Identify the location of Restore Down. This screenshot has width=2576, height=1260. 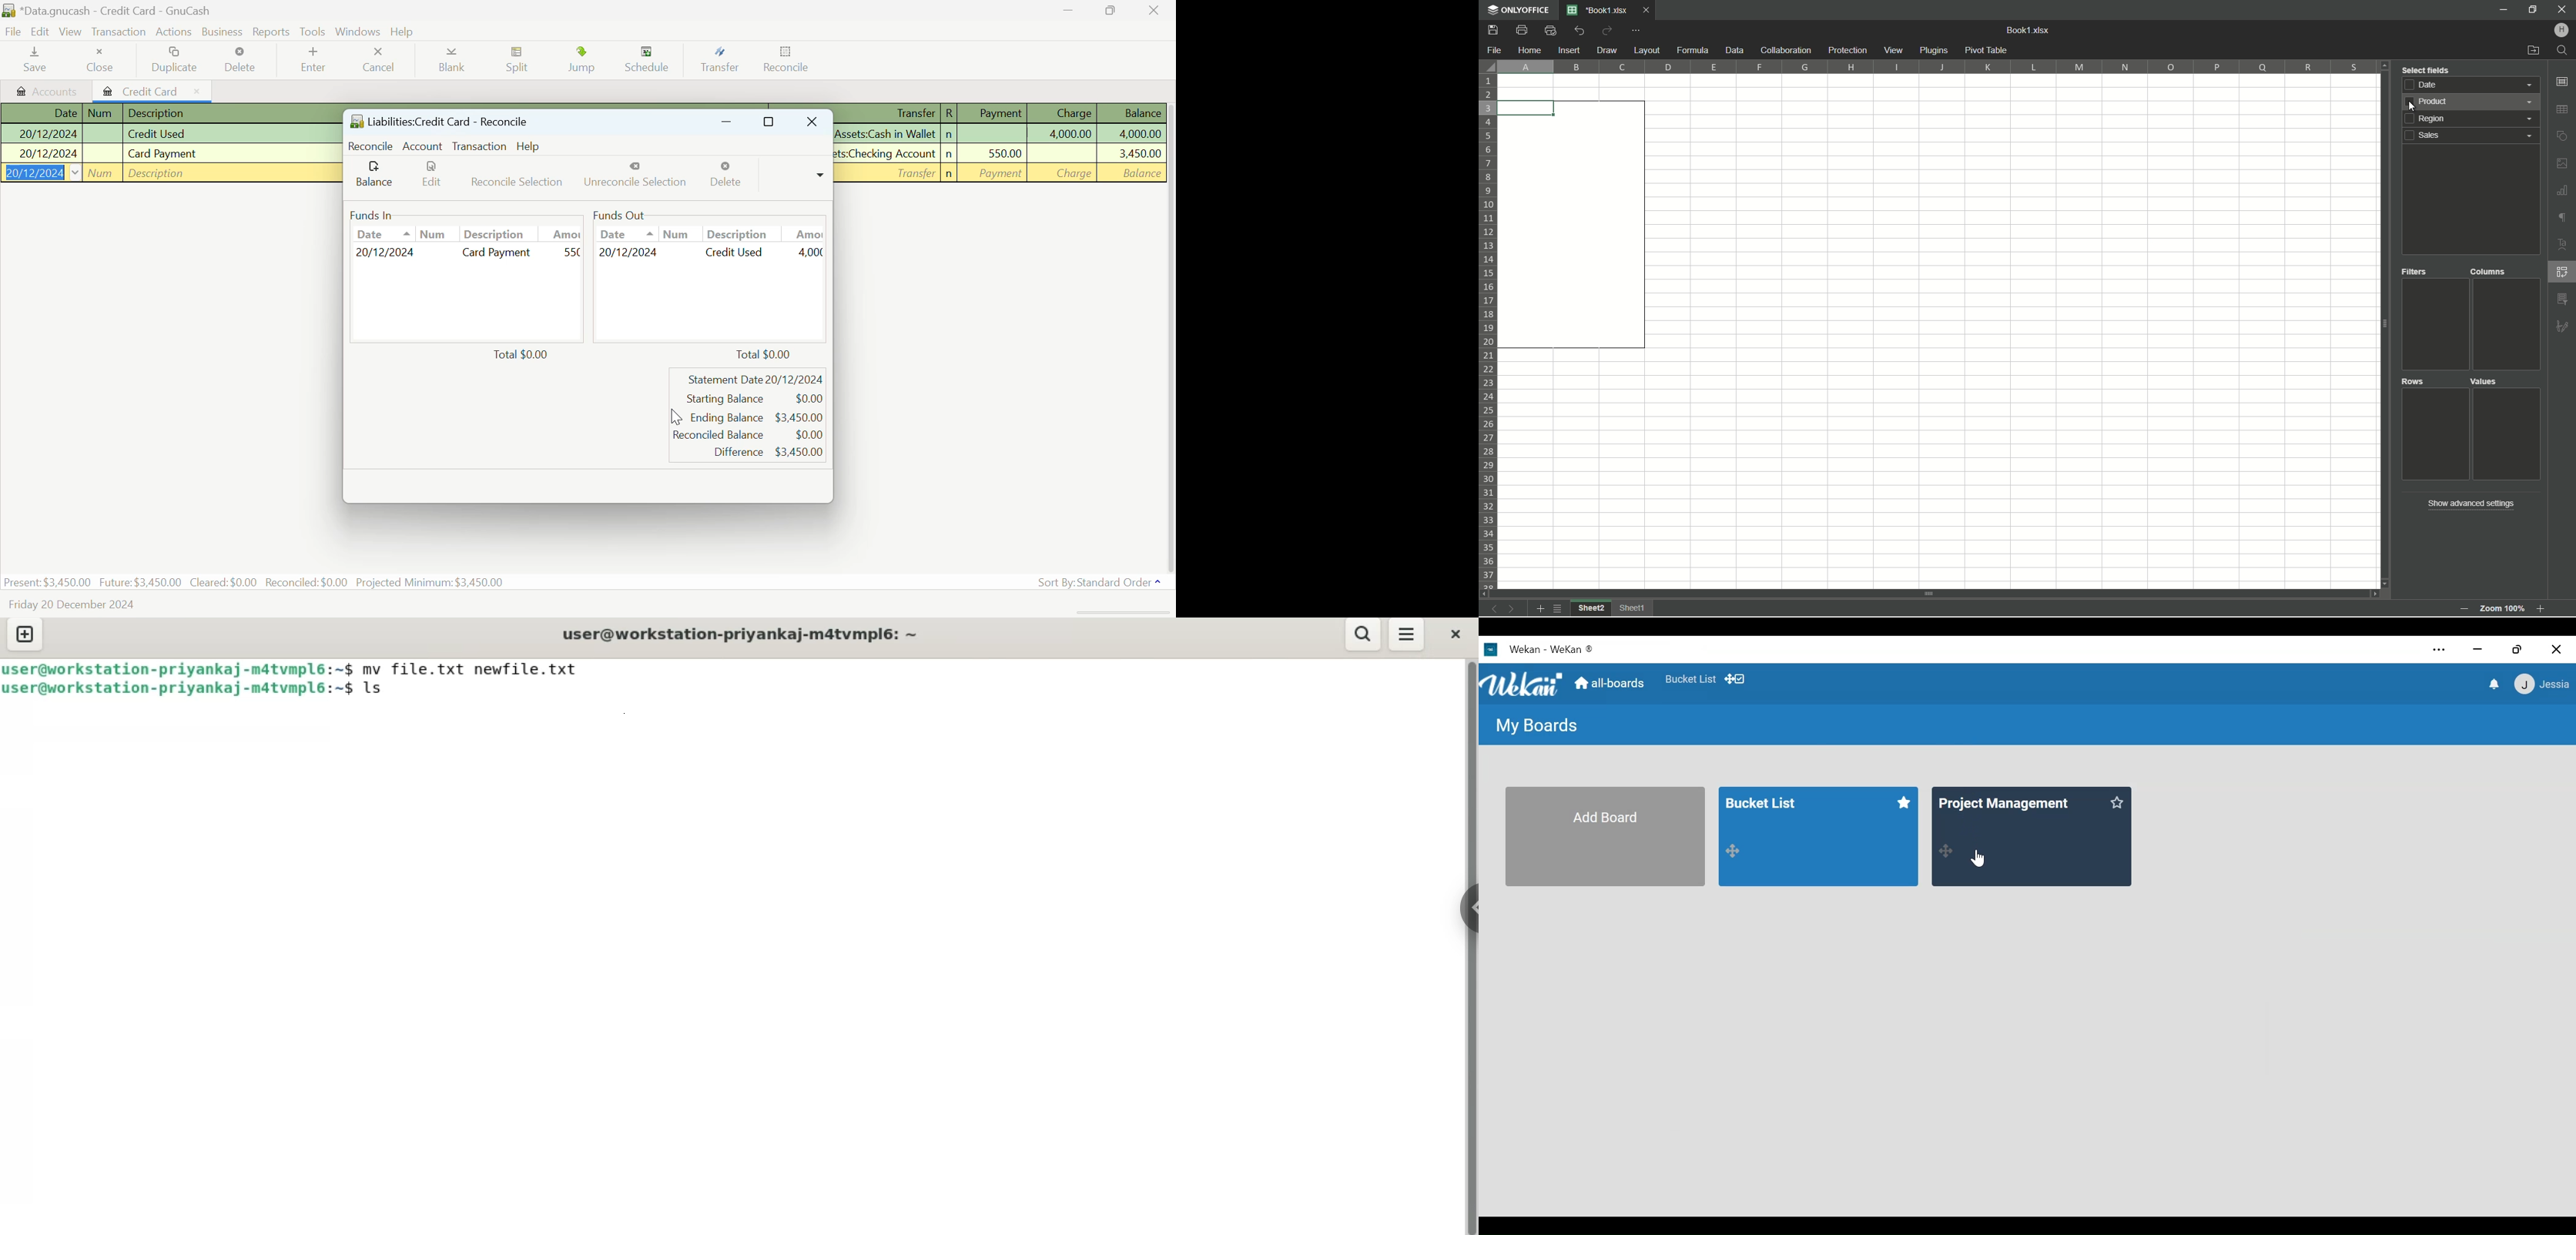
(1070, 10).